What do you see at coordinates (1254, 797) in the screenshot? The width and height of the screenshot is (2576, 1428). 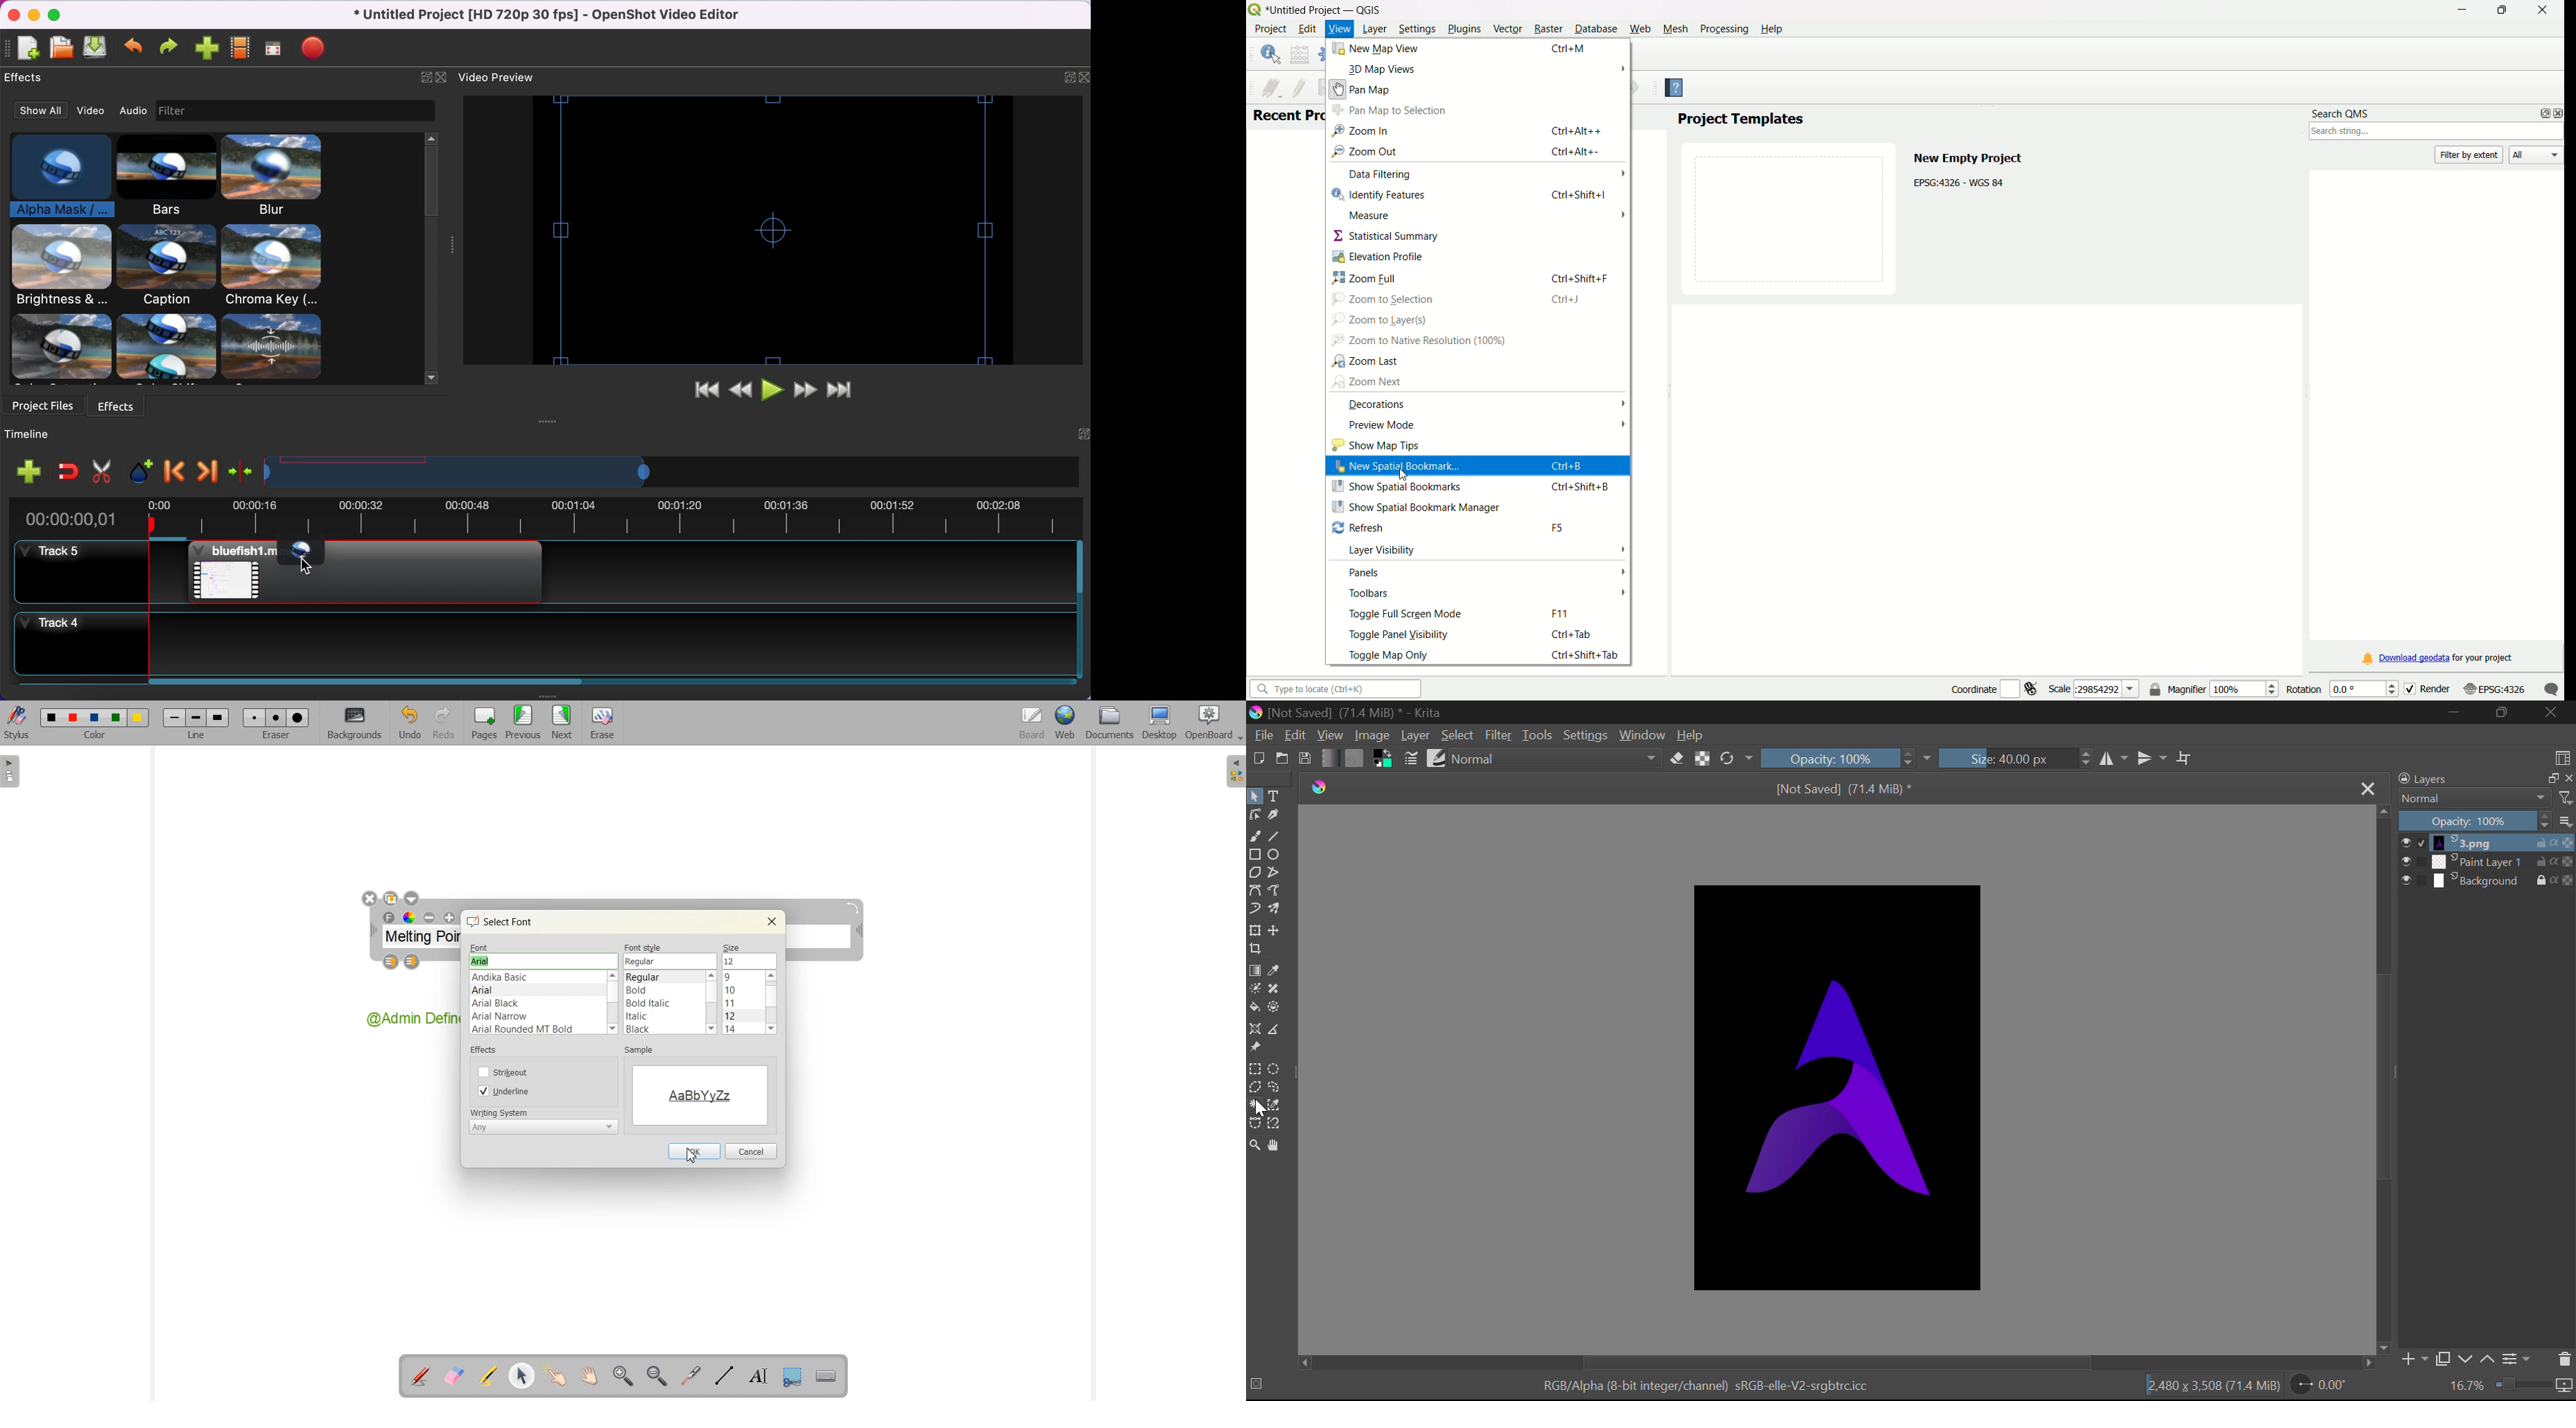 I see `Select` at bounding box center [1254, 797].